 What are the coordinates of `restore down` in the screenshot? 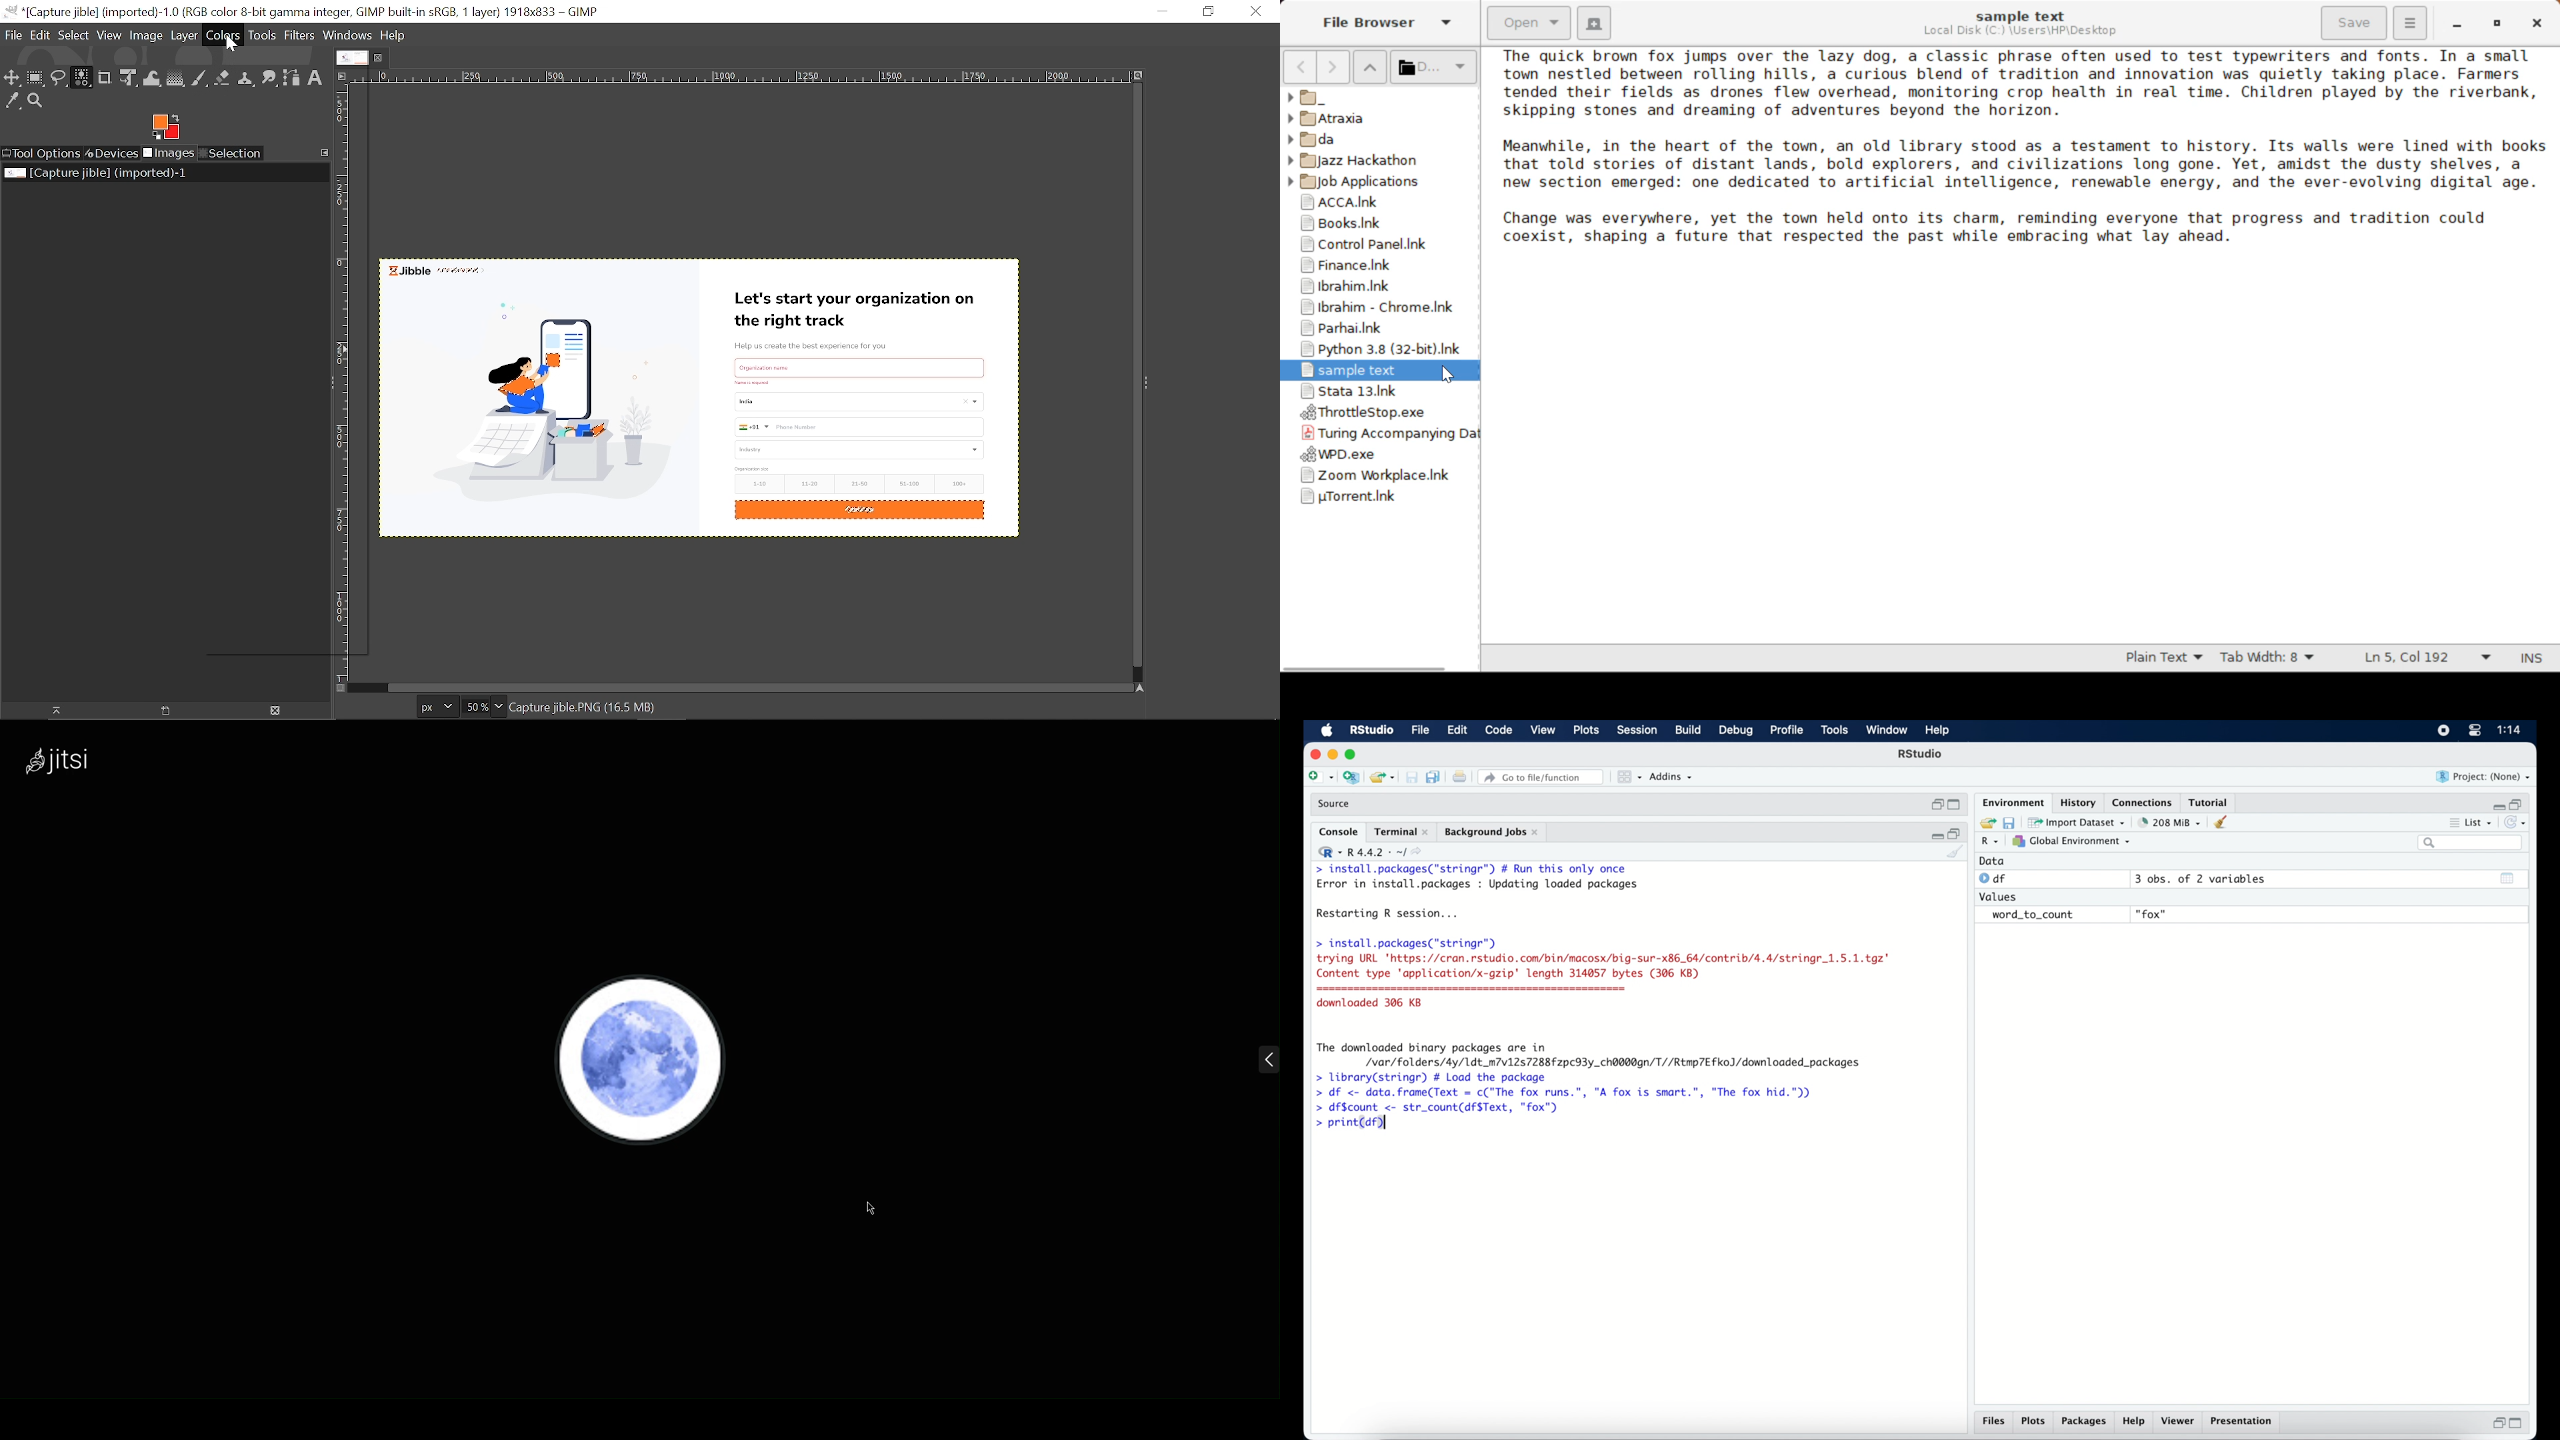 It's located at (2497, 1423).